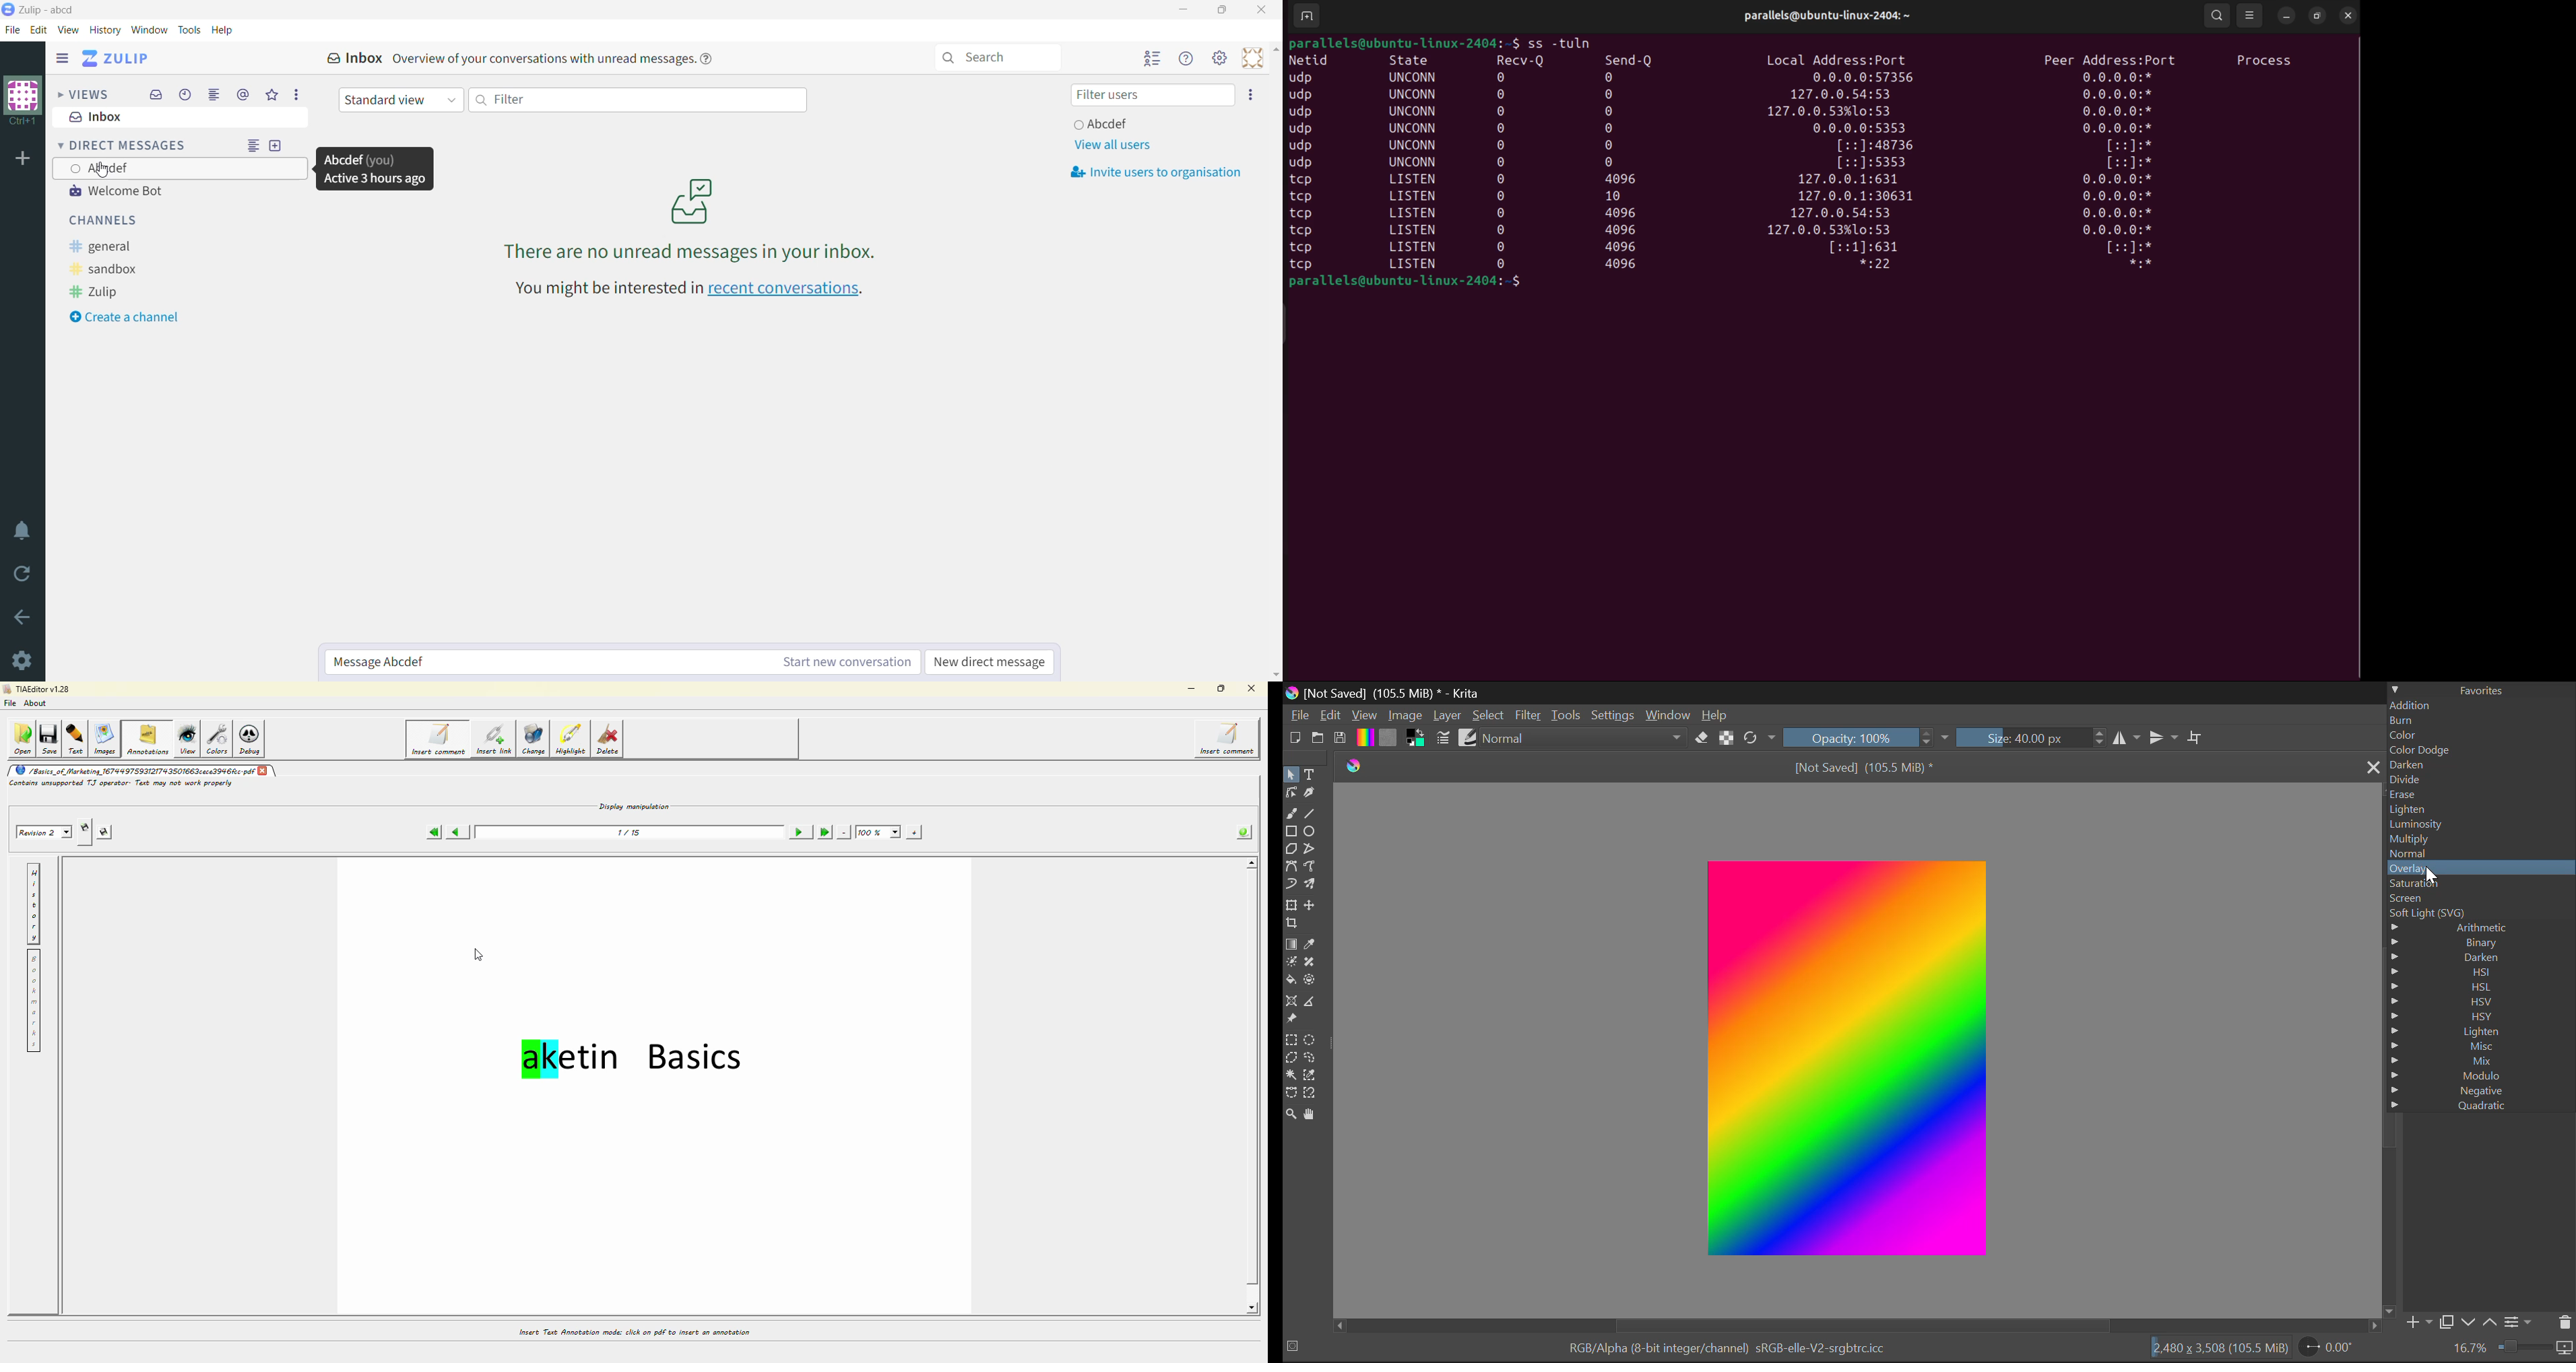  Describe the element at coordinates (1416, 180) in the screenshot. I see `listen` at that location.